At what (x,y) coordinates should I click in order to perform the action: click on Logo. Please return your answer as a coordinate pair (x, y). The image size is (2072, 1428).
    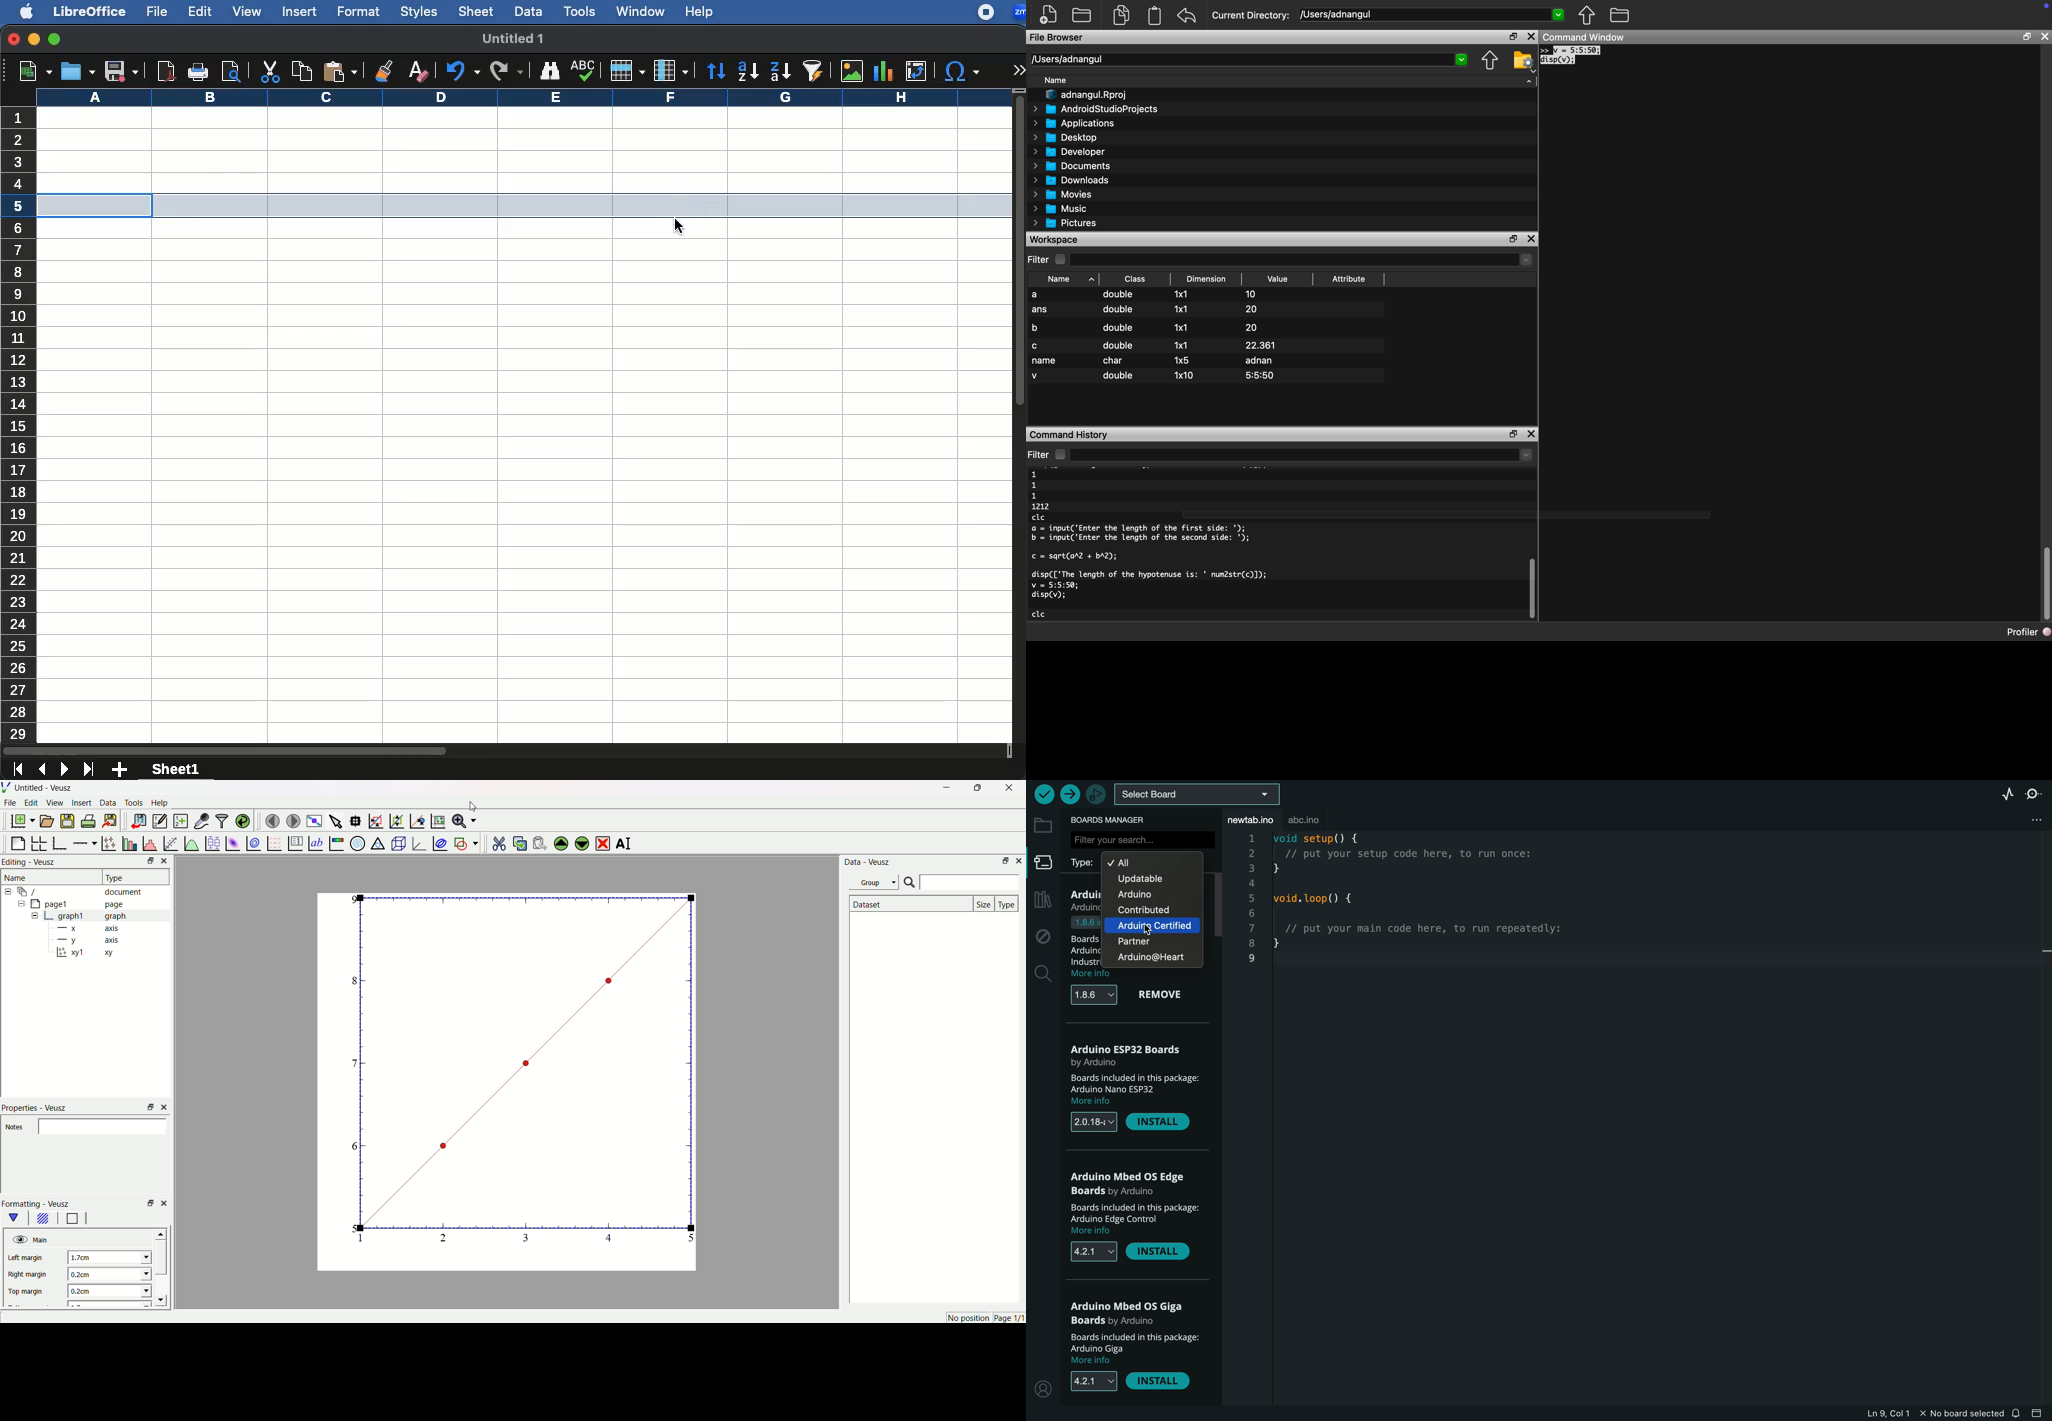
    Looking at the image, I should click on (8, 788).